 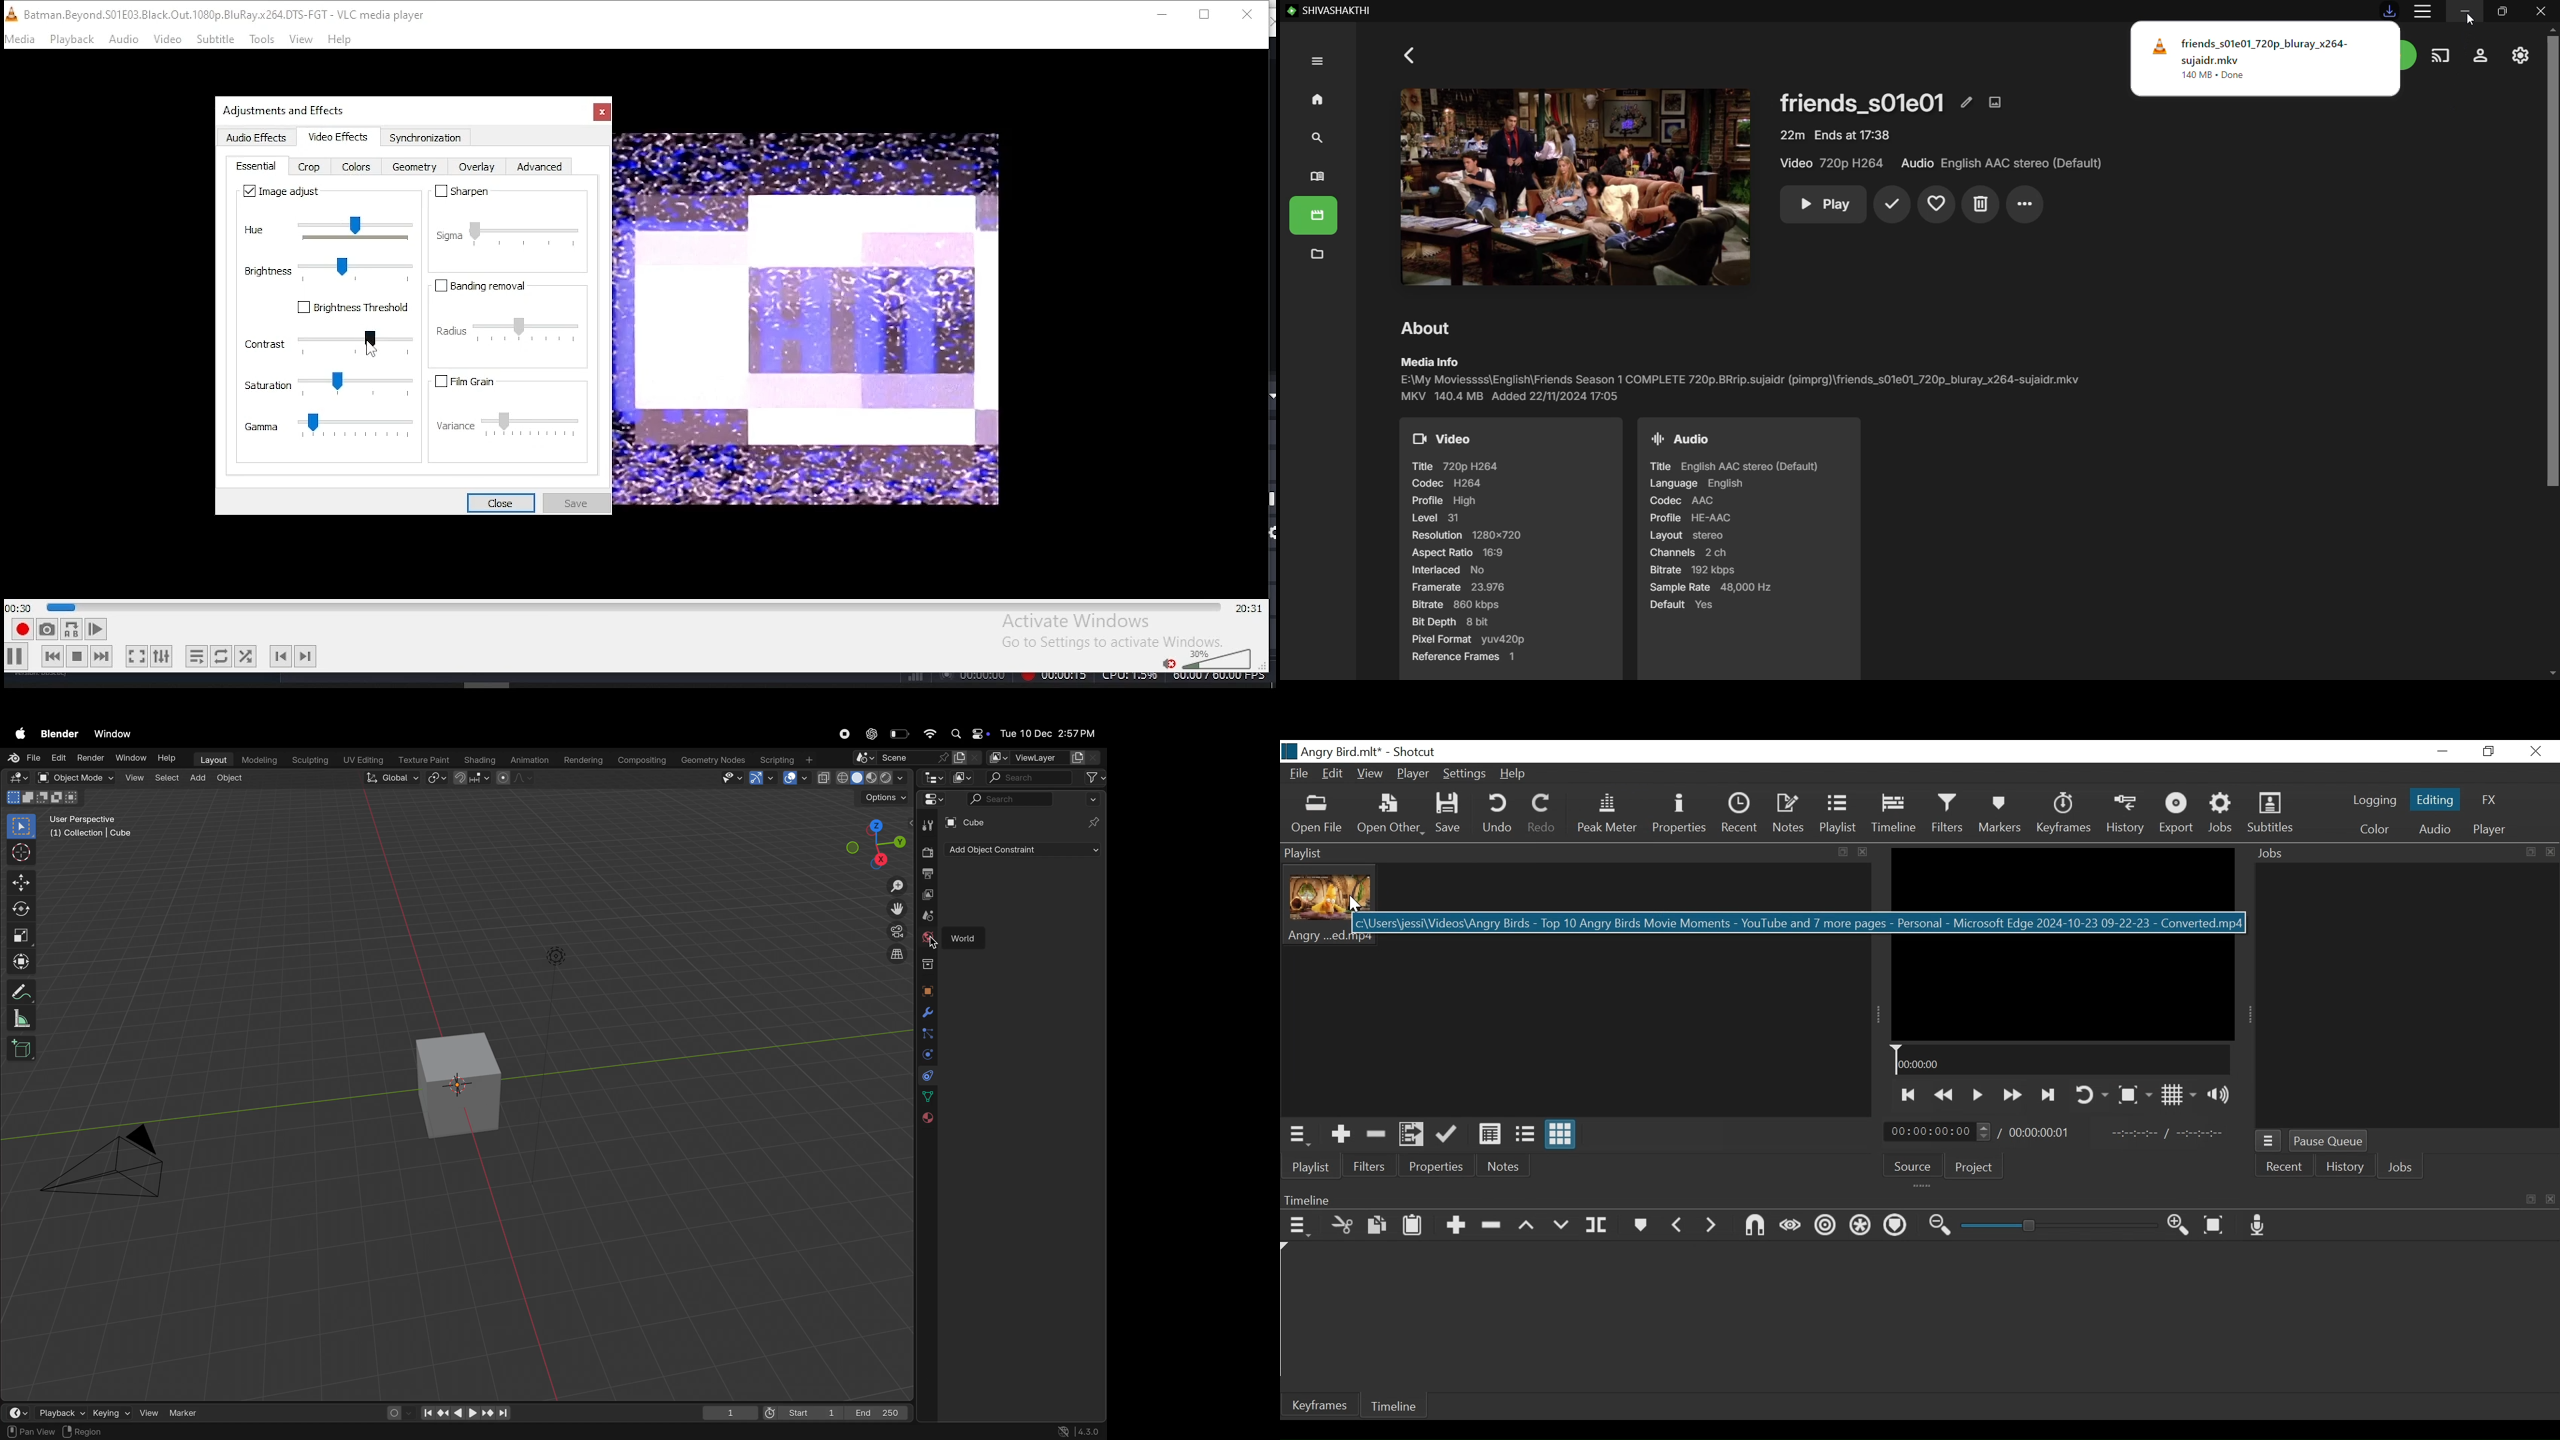 What do you see at coordinates (1967, 101) in the screenshot?
I see `Edit Metadata` at bounding box center [1967, 101].